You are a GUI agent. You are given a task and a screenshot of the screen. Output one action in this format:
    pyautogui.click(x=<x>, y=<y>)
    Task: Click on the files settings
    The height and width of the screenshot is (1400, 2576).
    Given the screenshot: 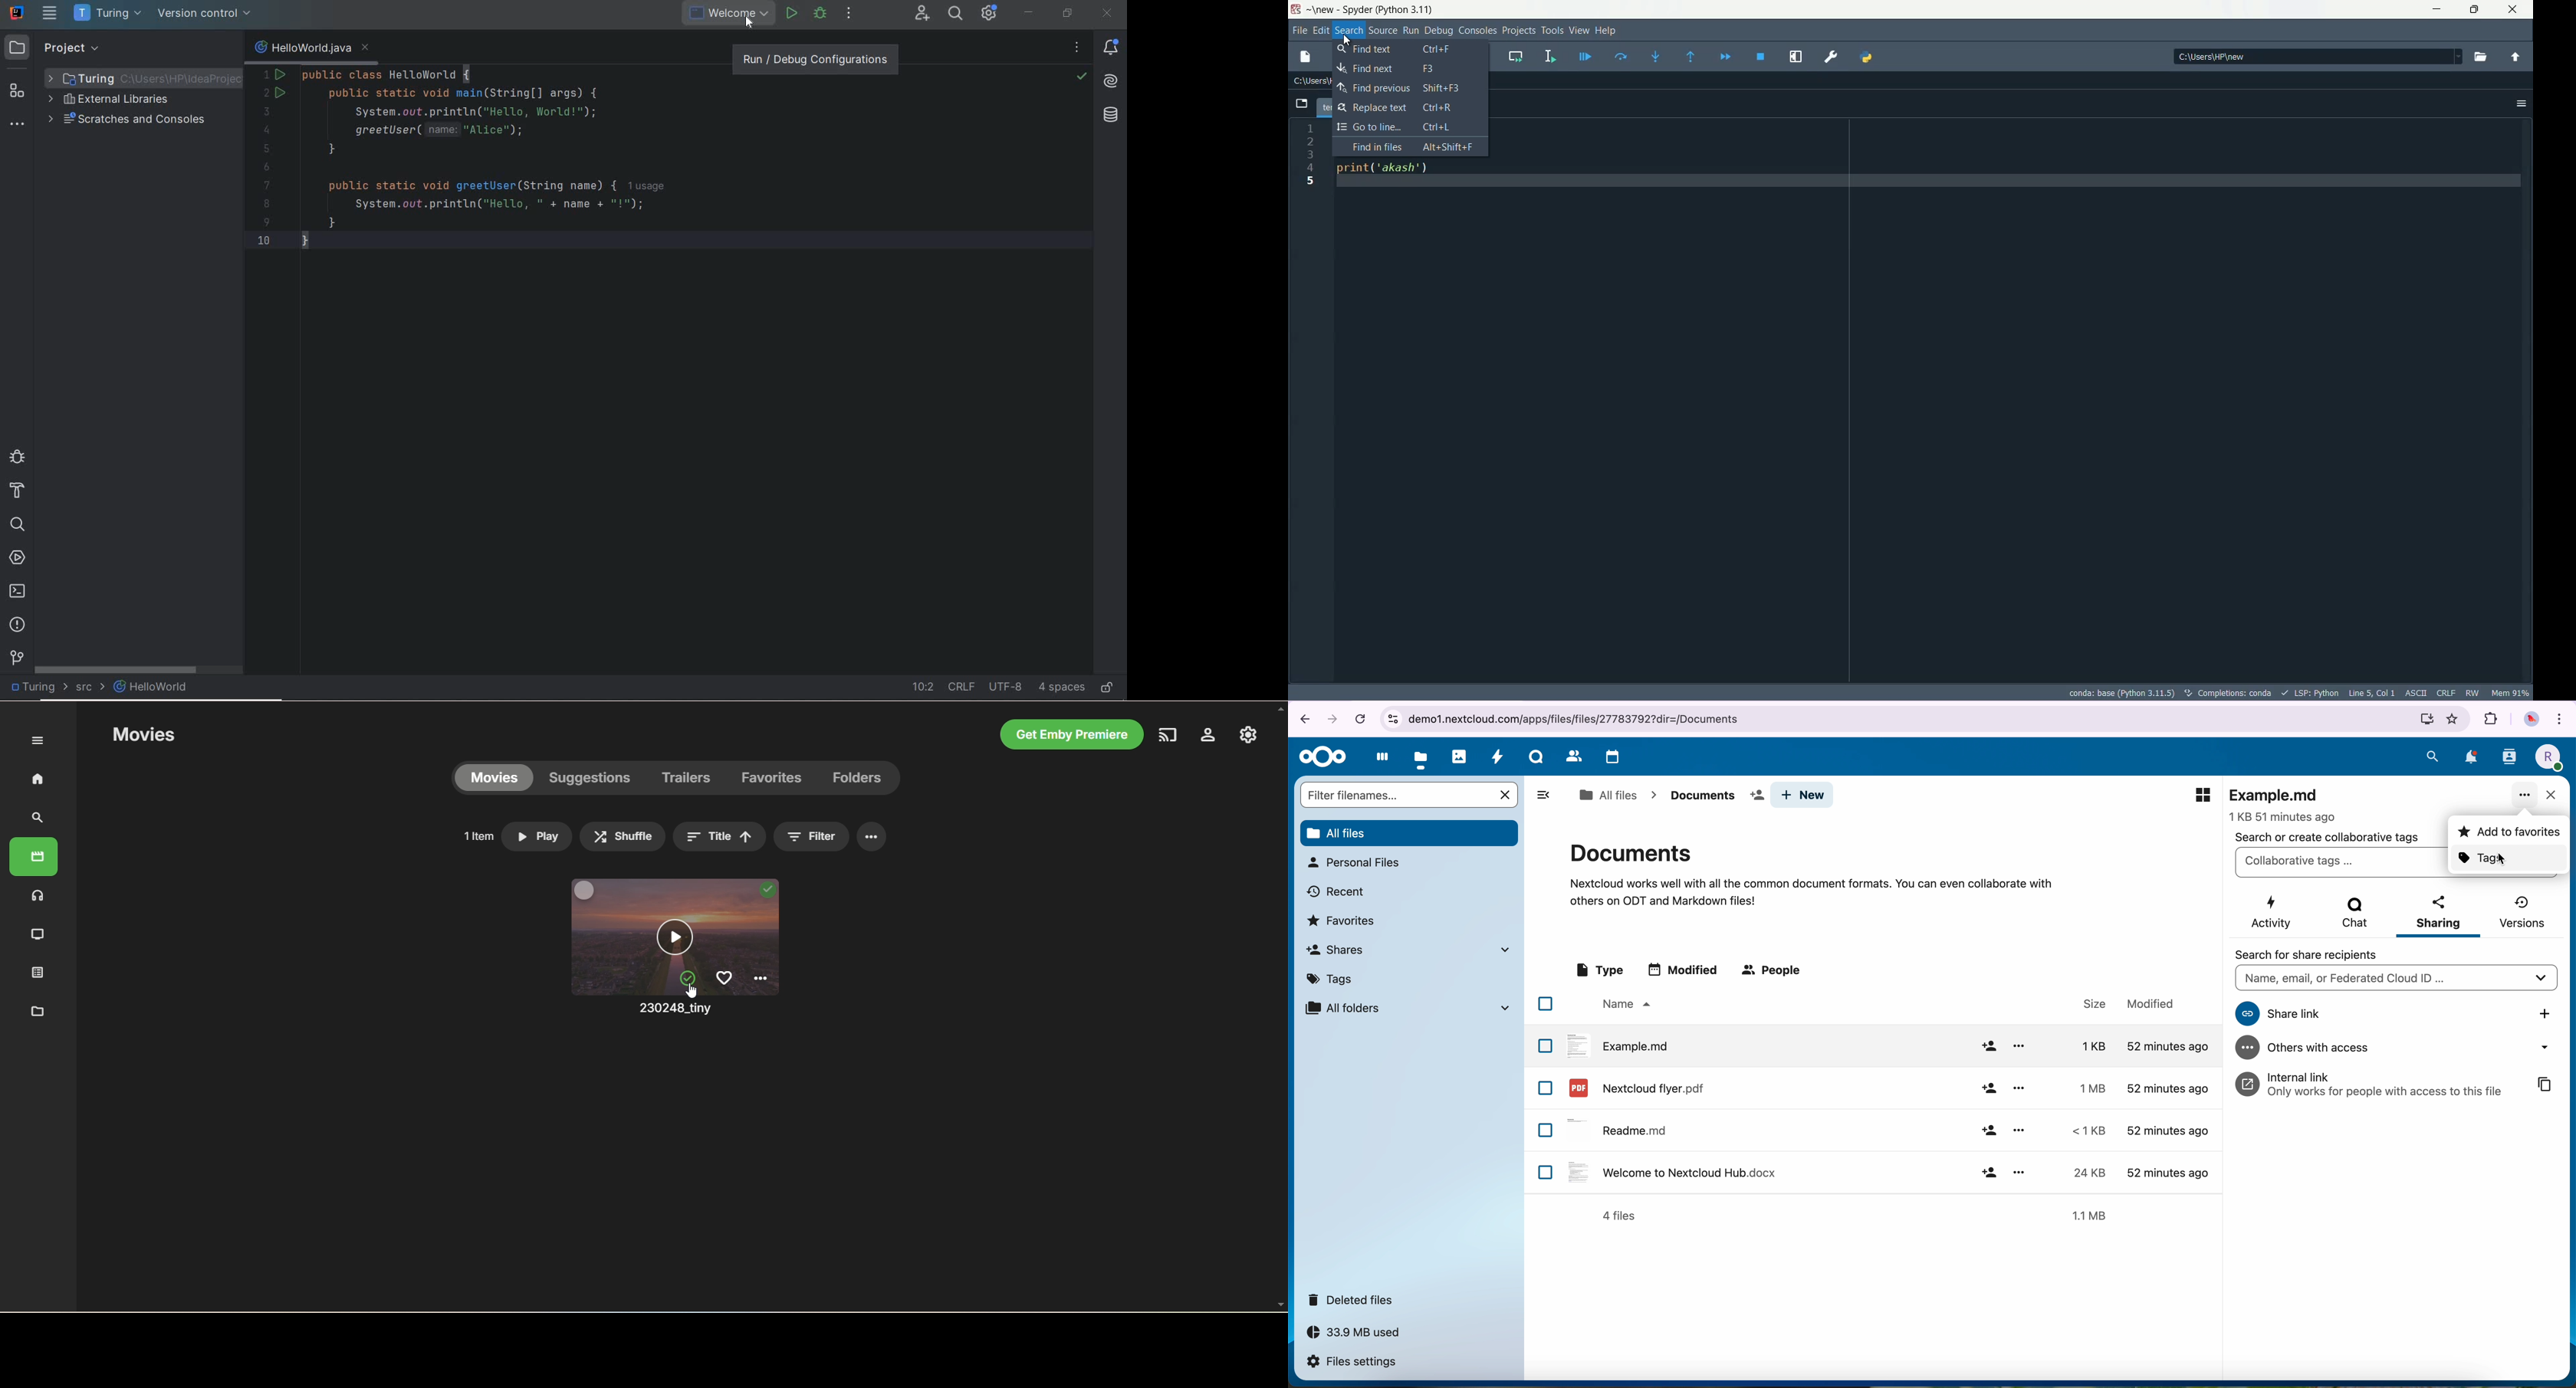 What is the action you would take?
    pyautogui.click(x=1354, y=1362)
    